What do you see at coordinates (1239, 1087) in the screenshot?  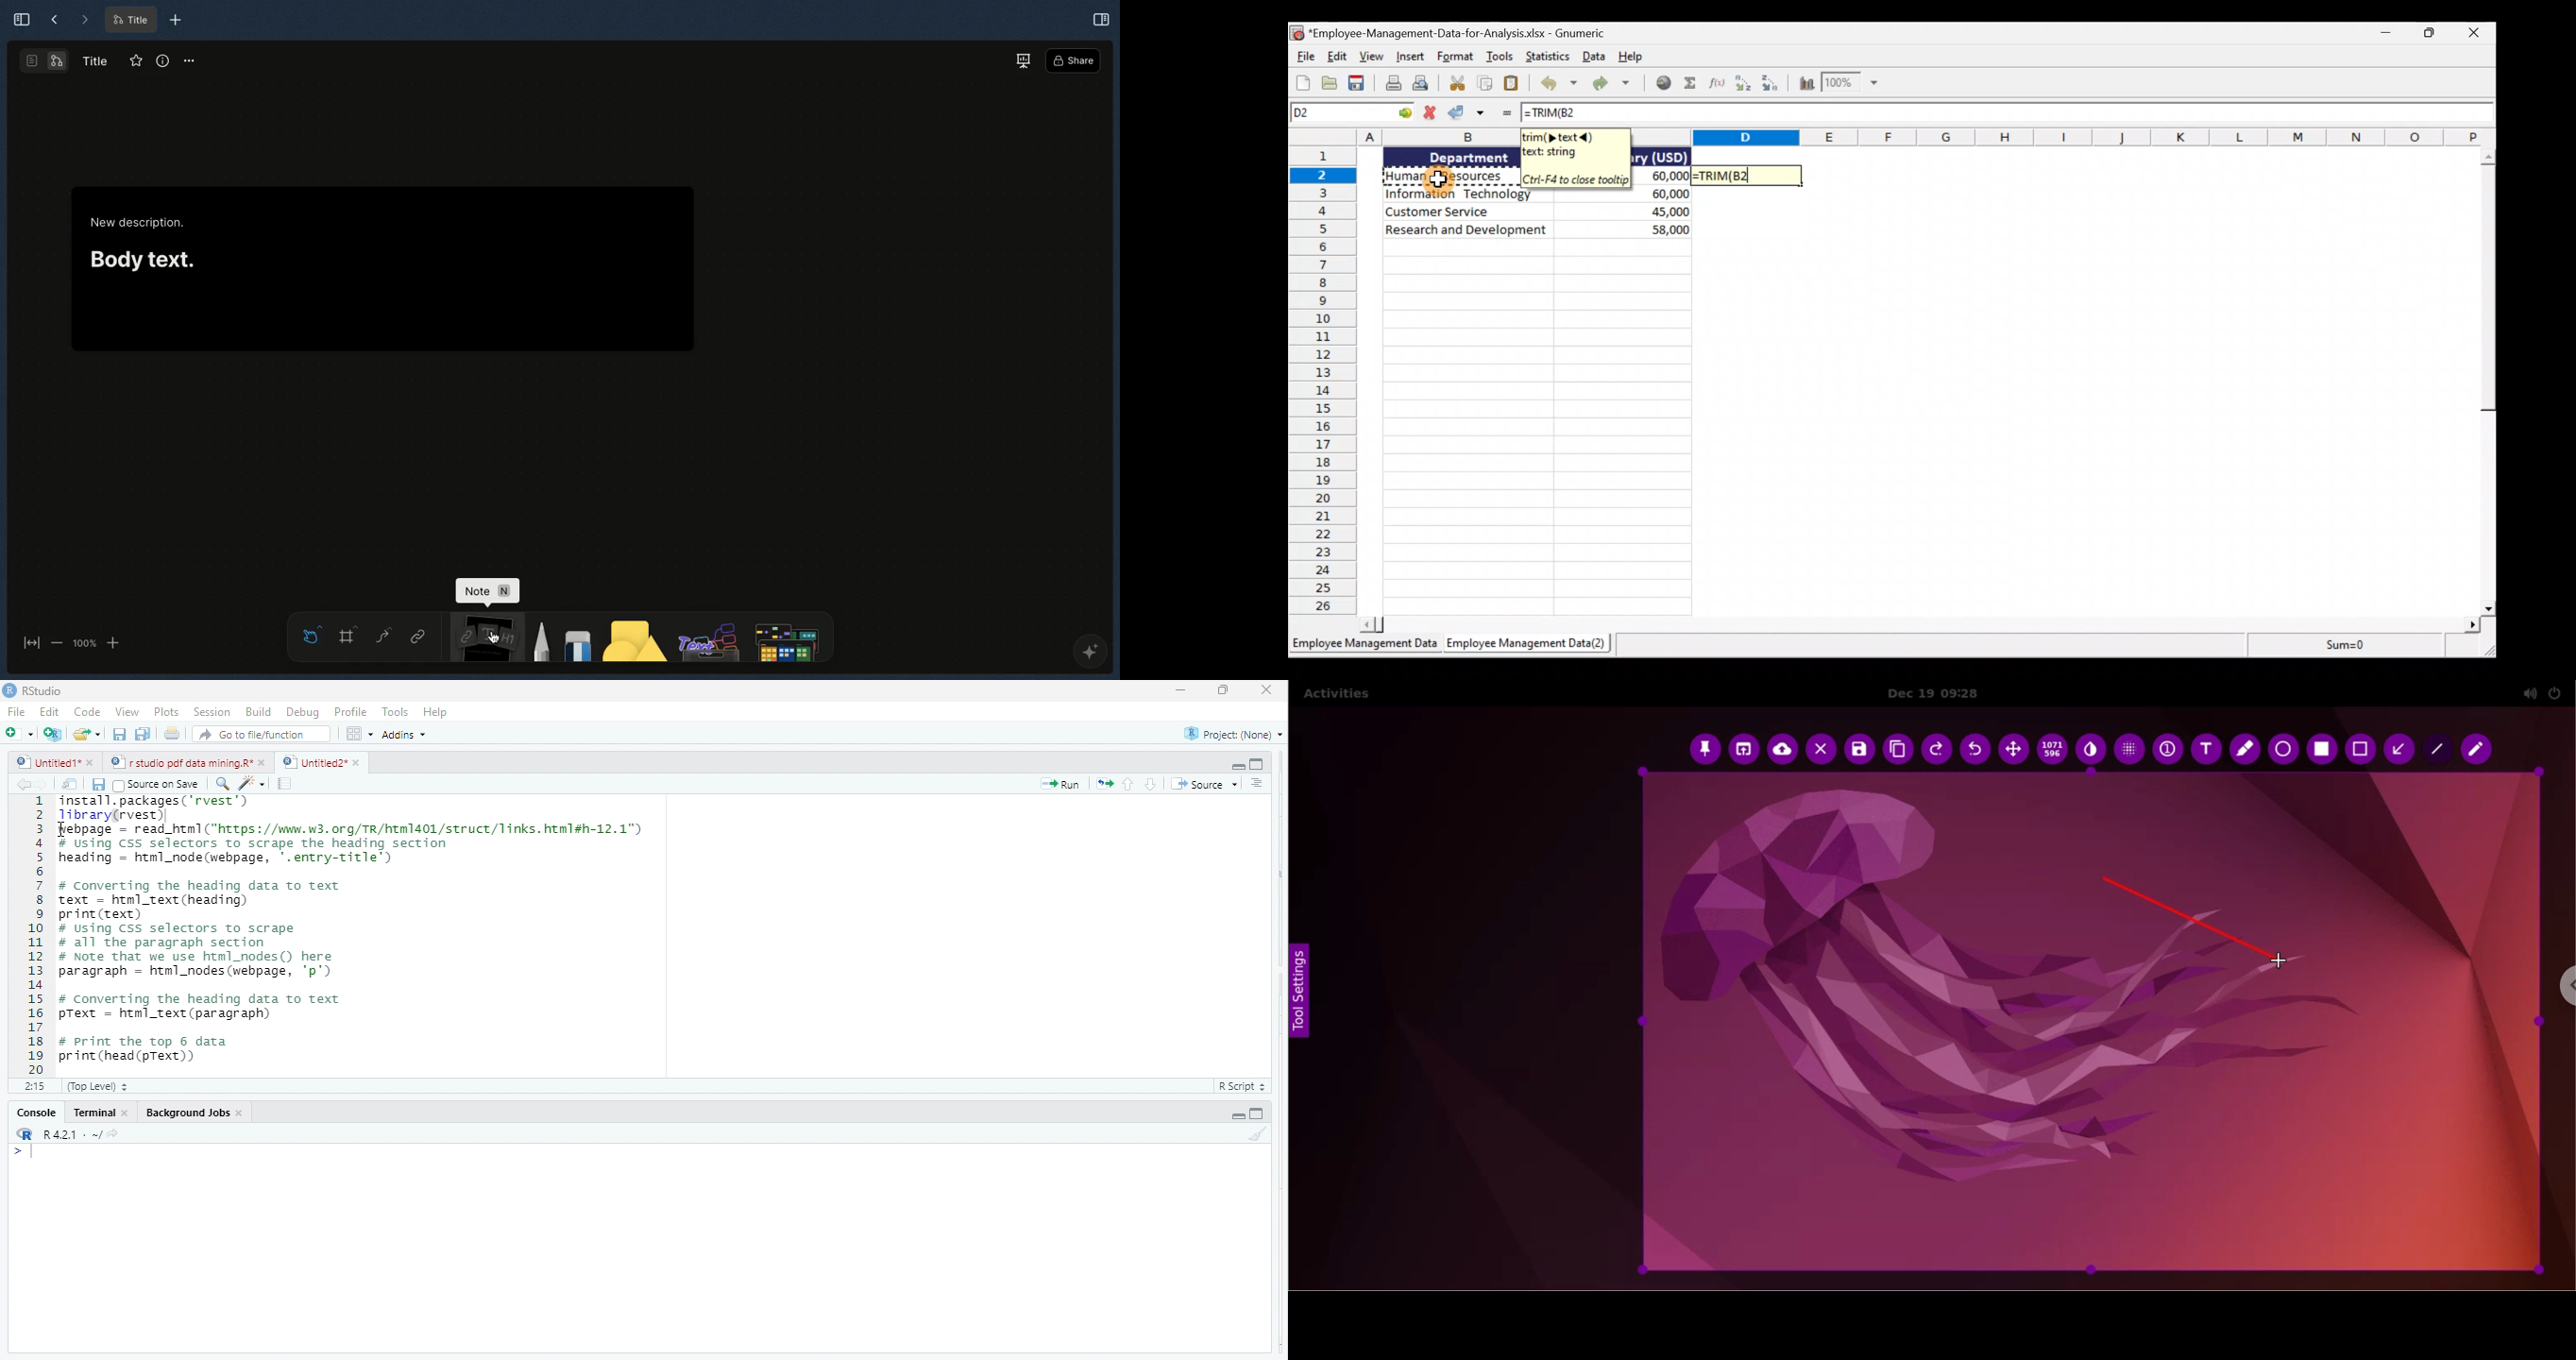 I see `R Script ` at bounding box center [1239, 1087].